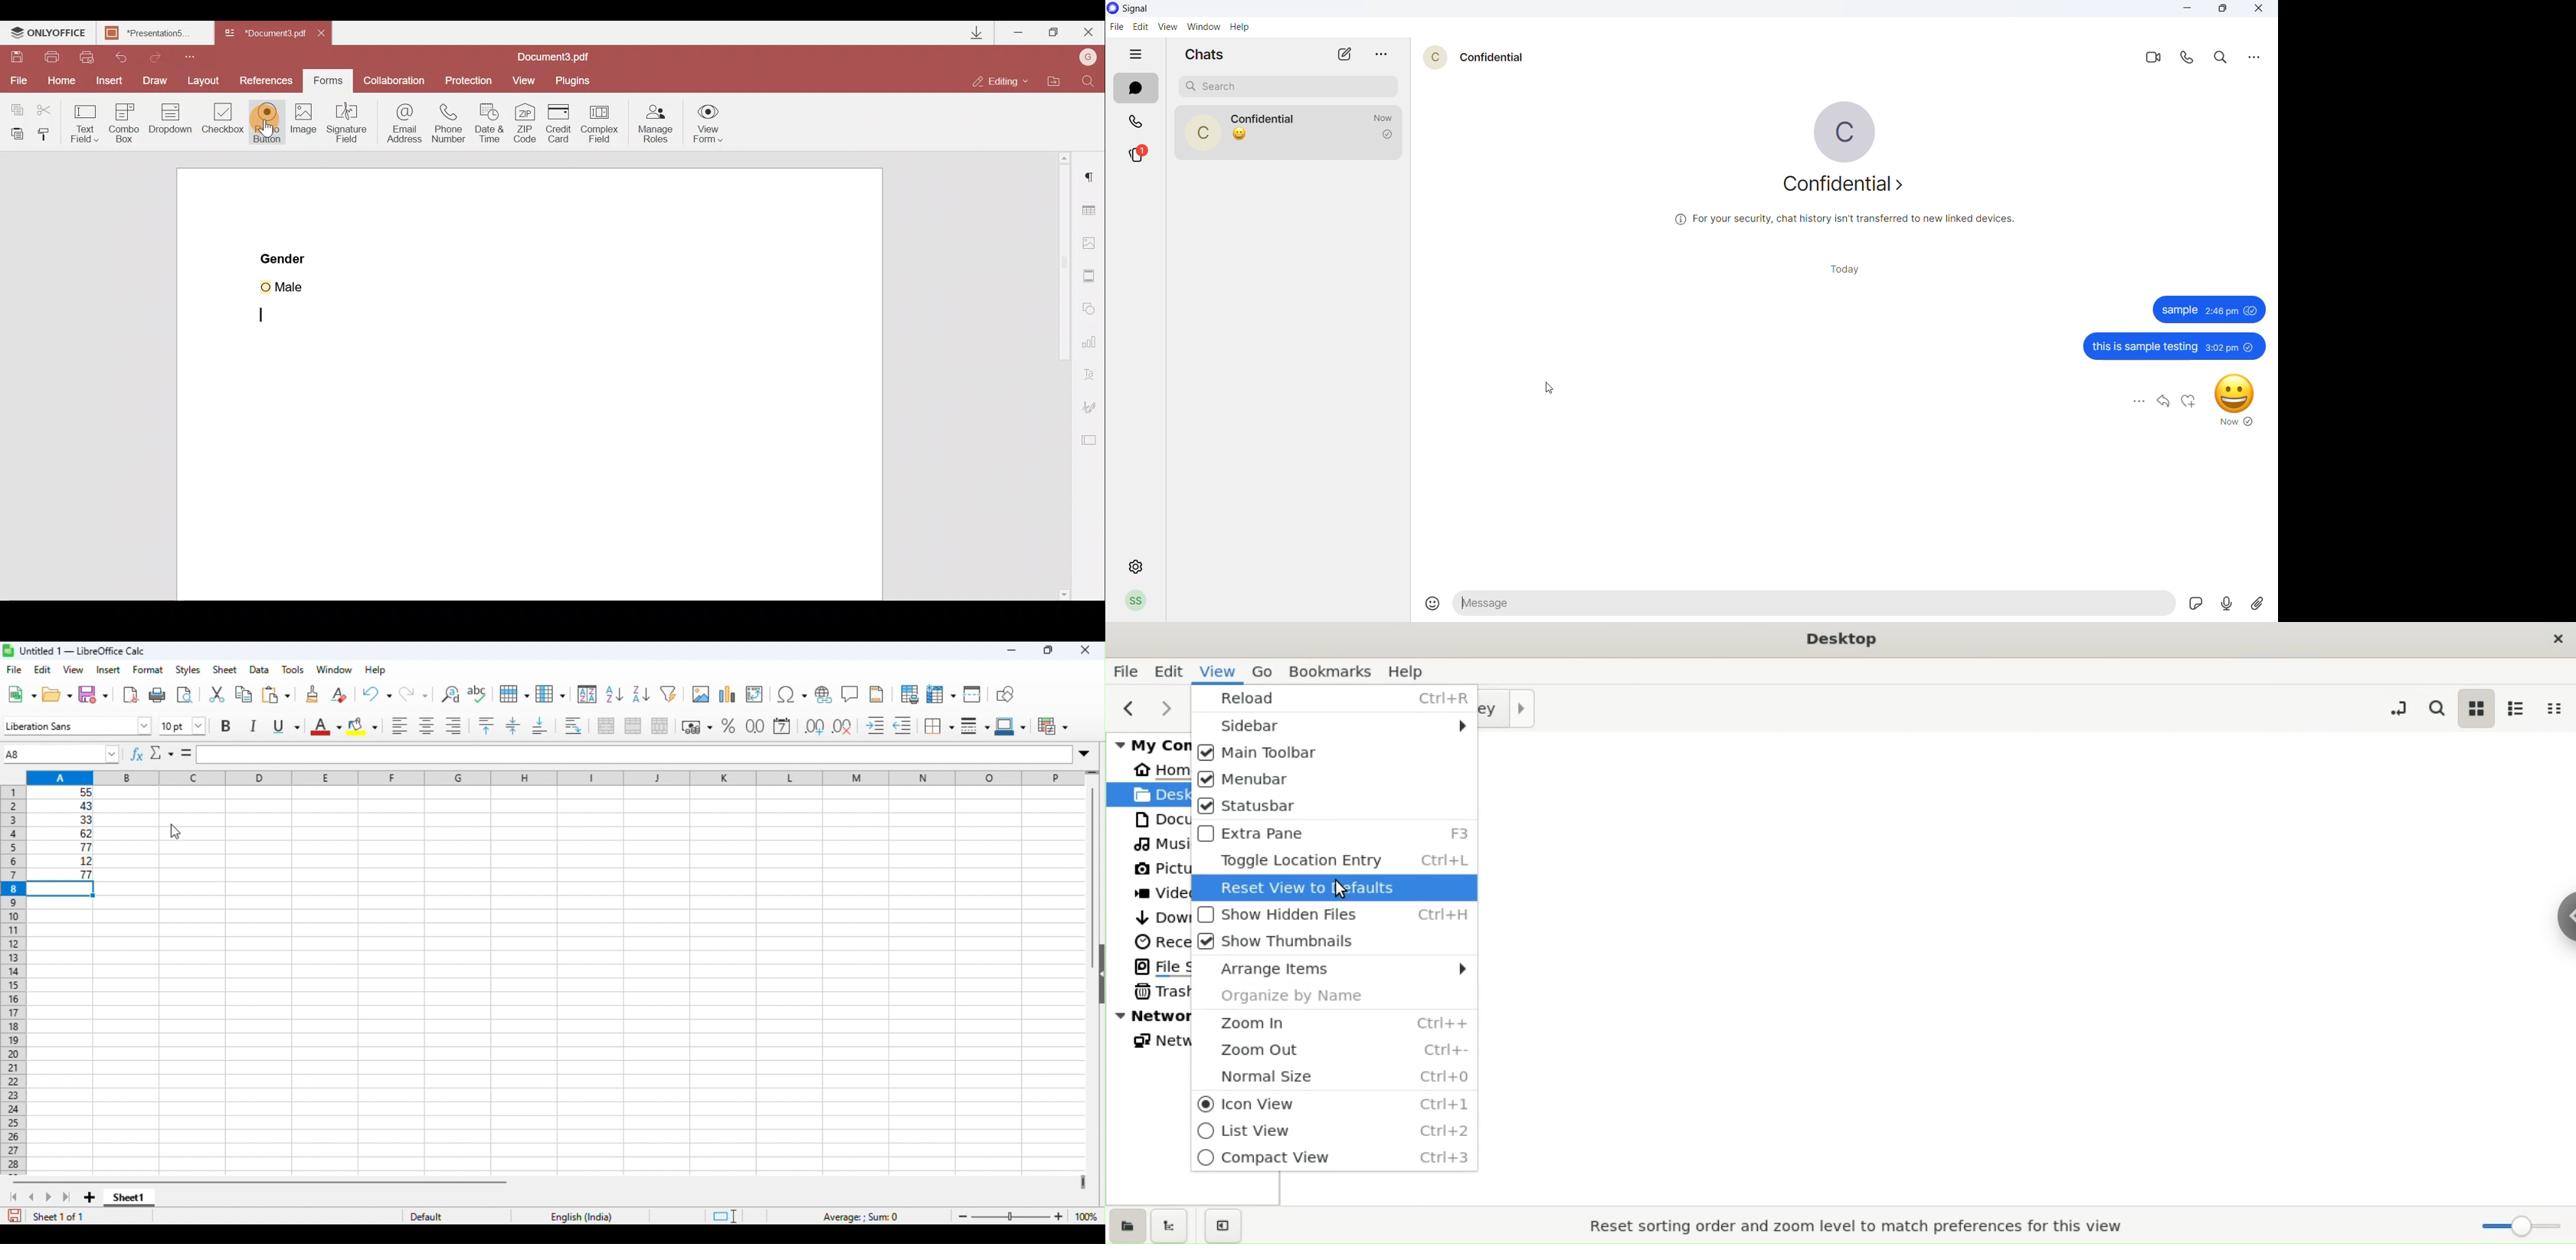  I want to click on Print file, so click(53, 56).